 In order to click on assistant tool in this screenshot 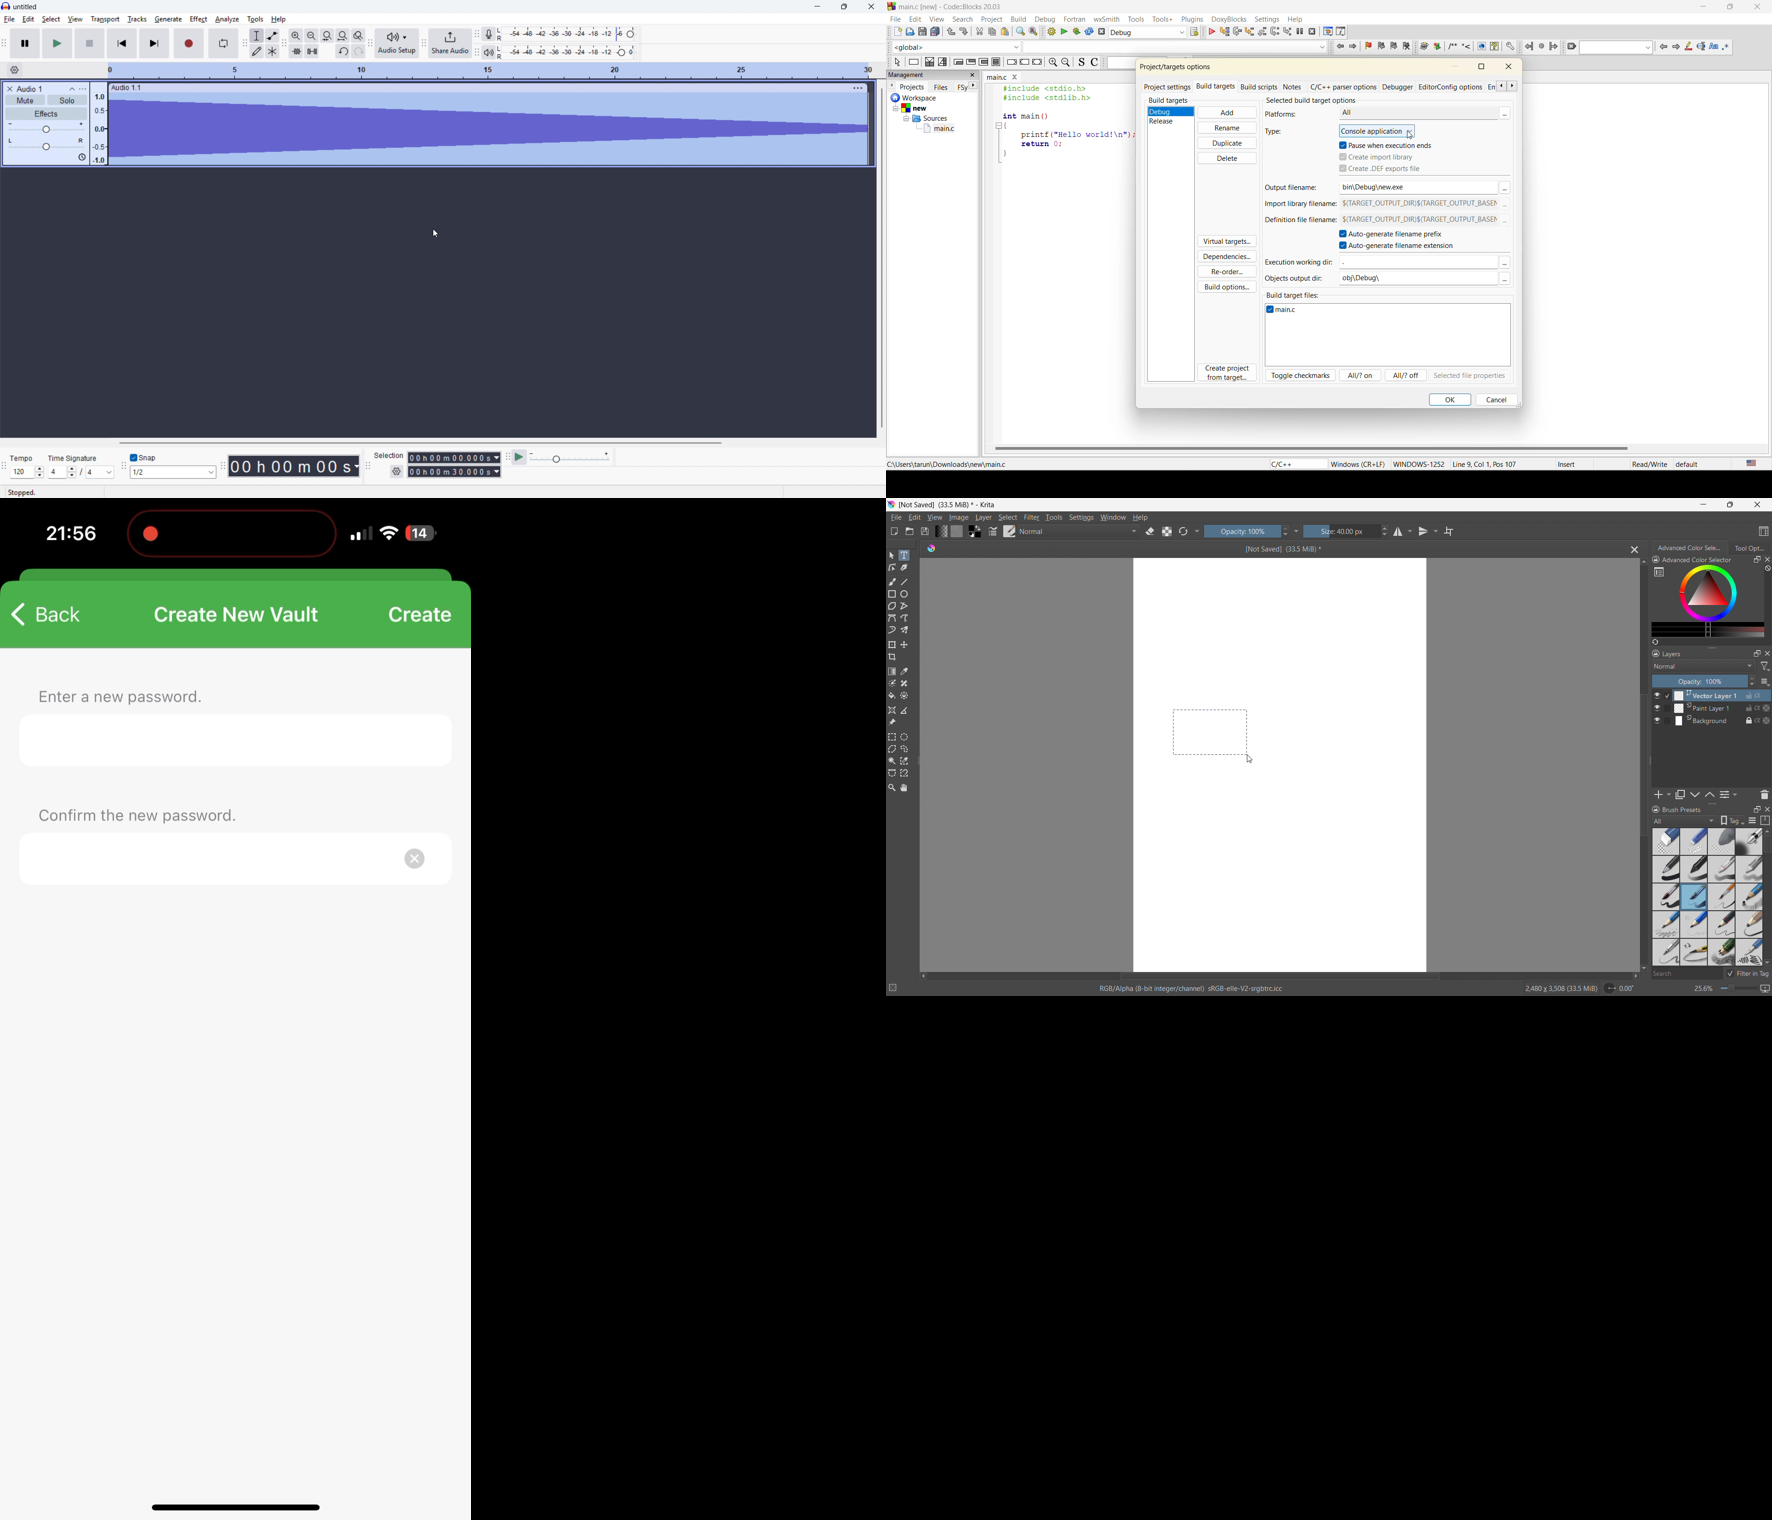, I will do `click(892, 710)`.